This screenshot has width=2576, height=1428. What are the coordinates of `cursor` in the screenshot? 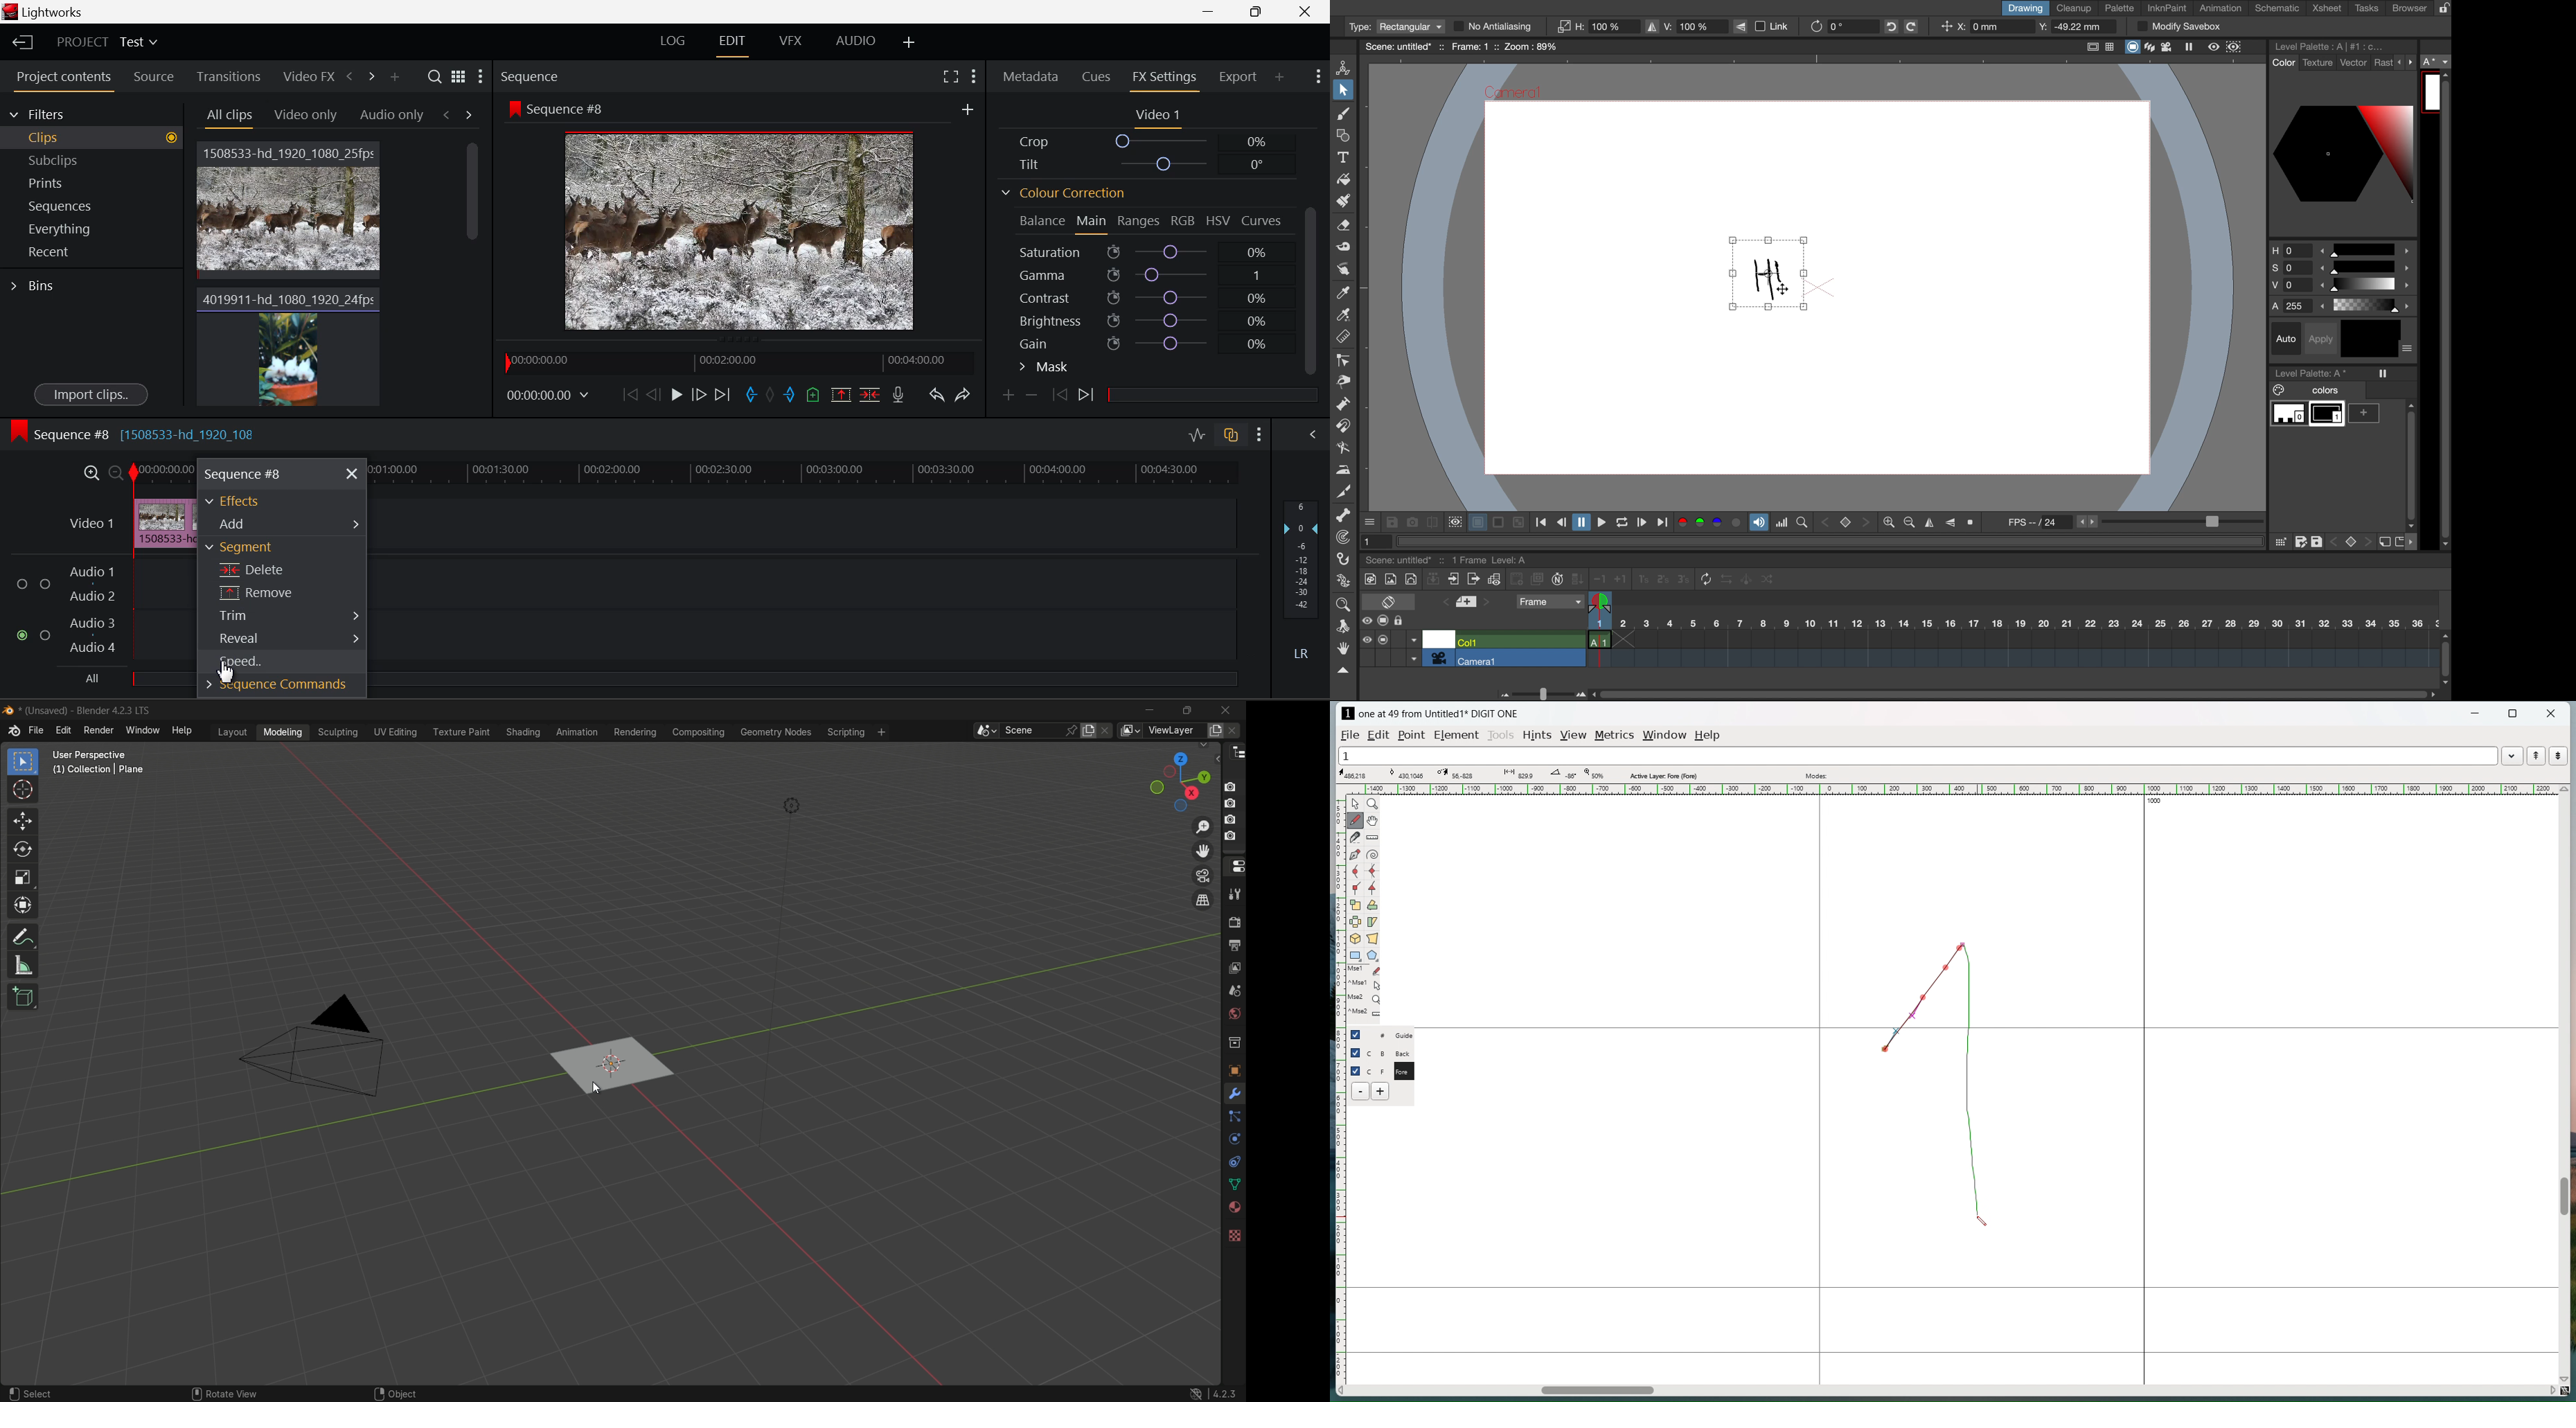 It's located at (23, 791).